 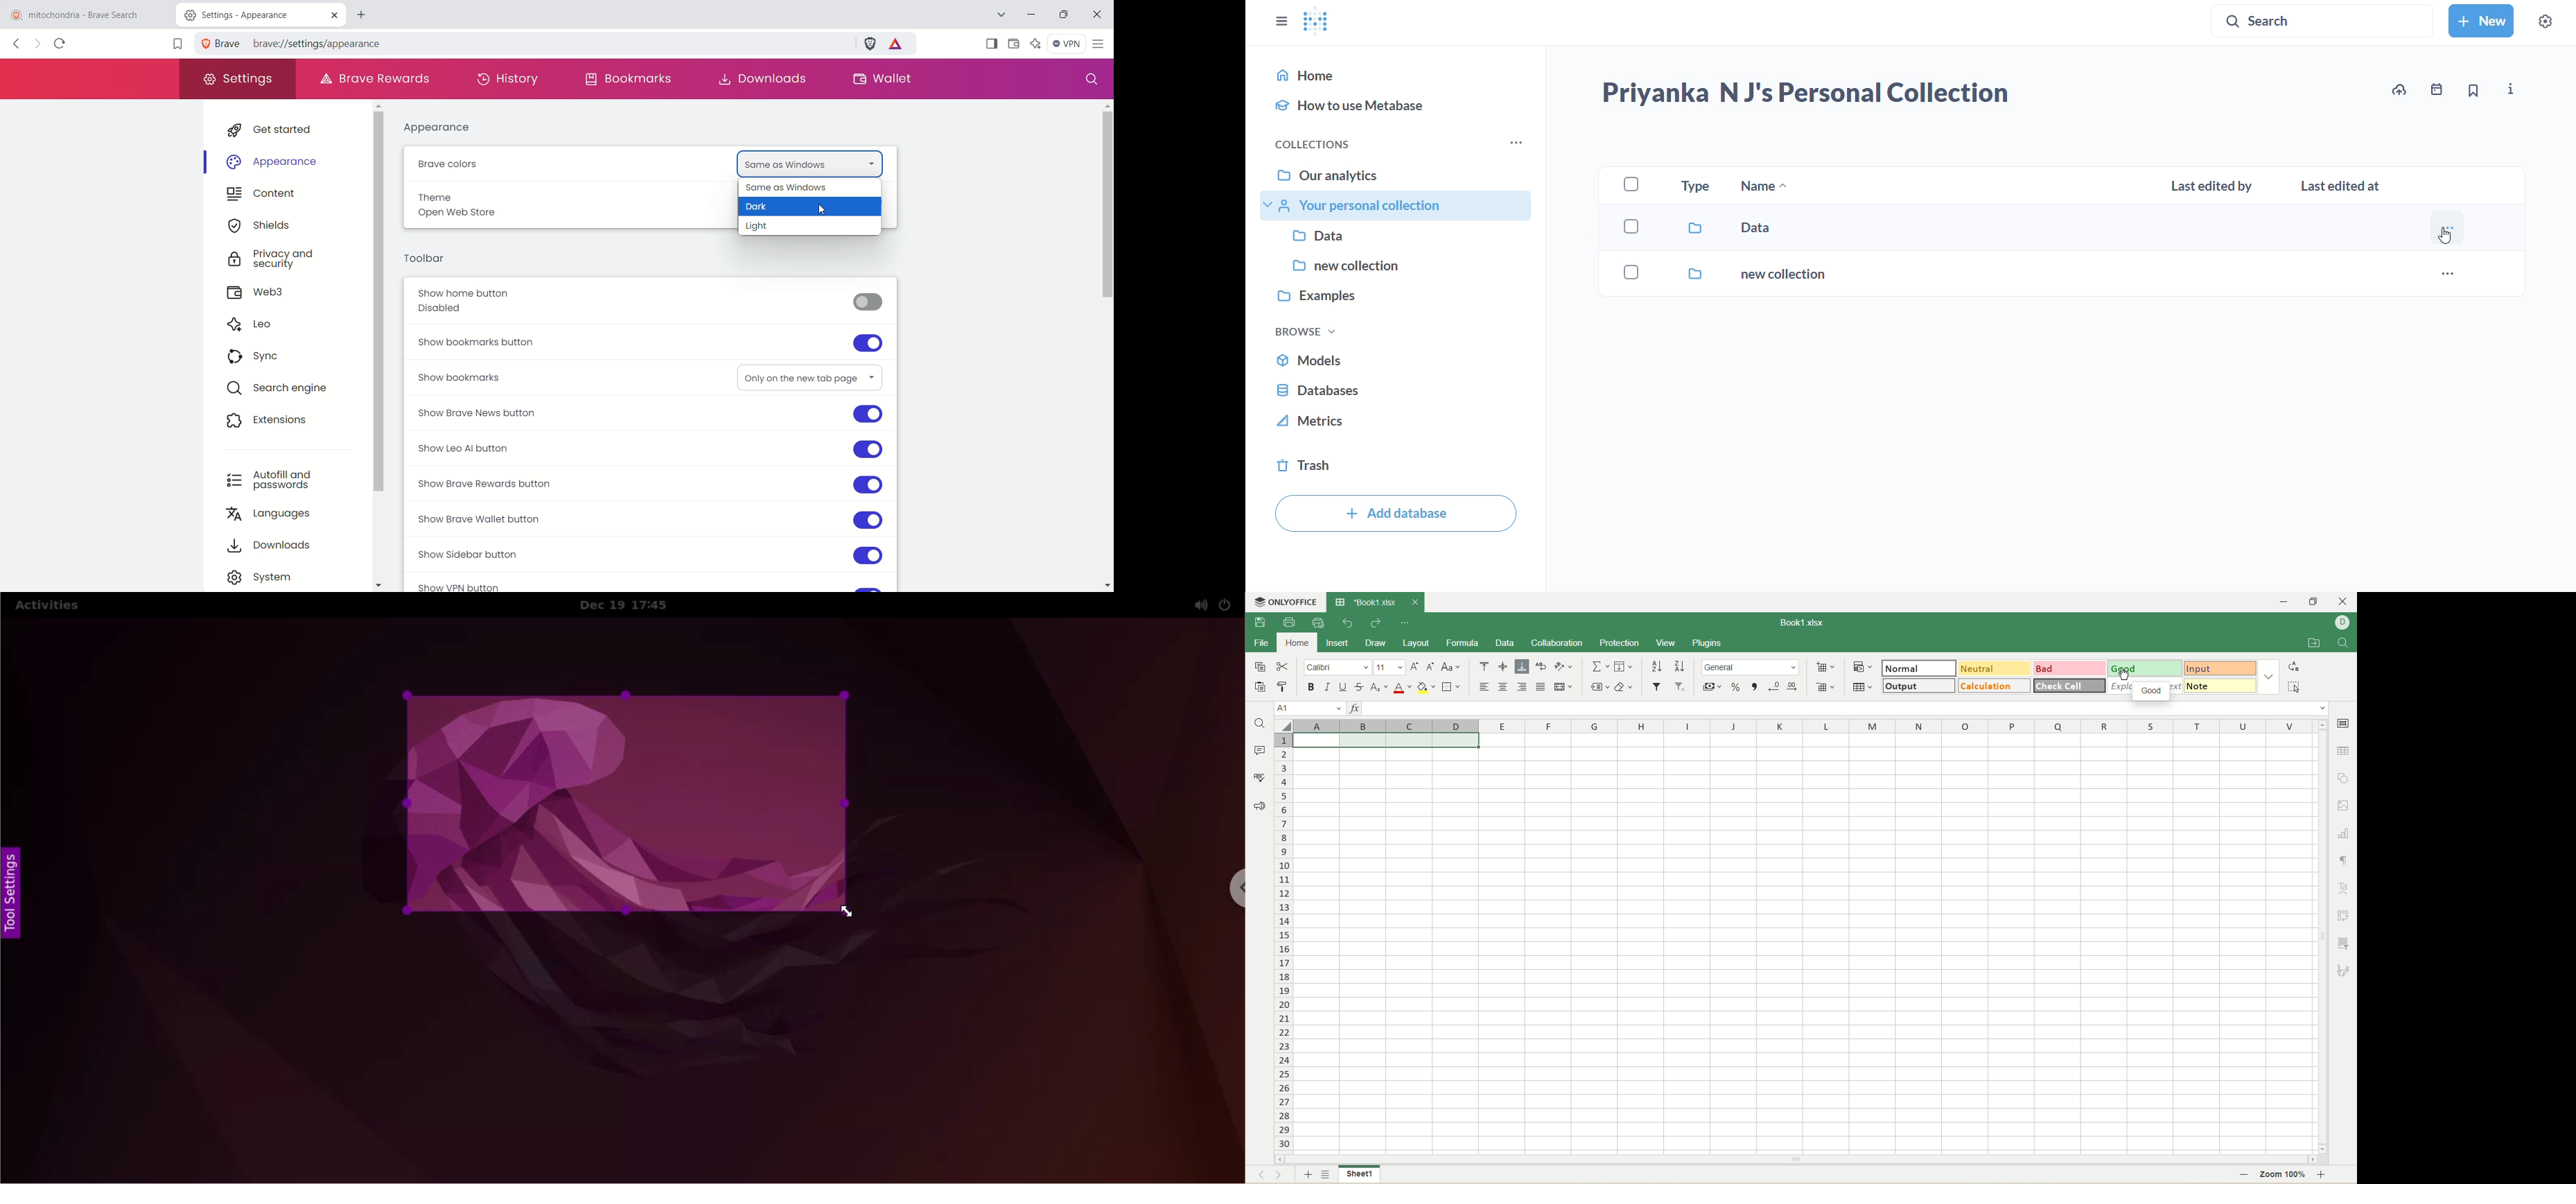 I want to click on wallet, so click(x=1014, y=44).